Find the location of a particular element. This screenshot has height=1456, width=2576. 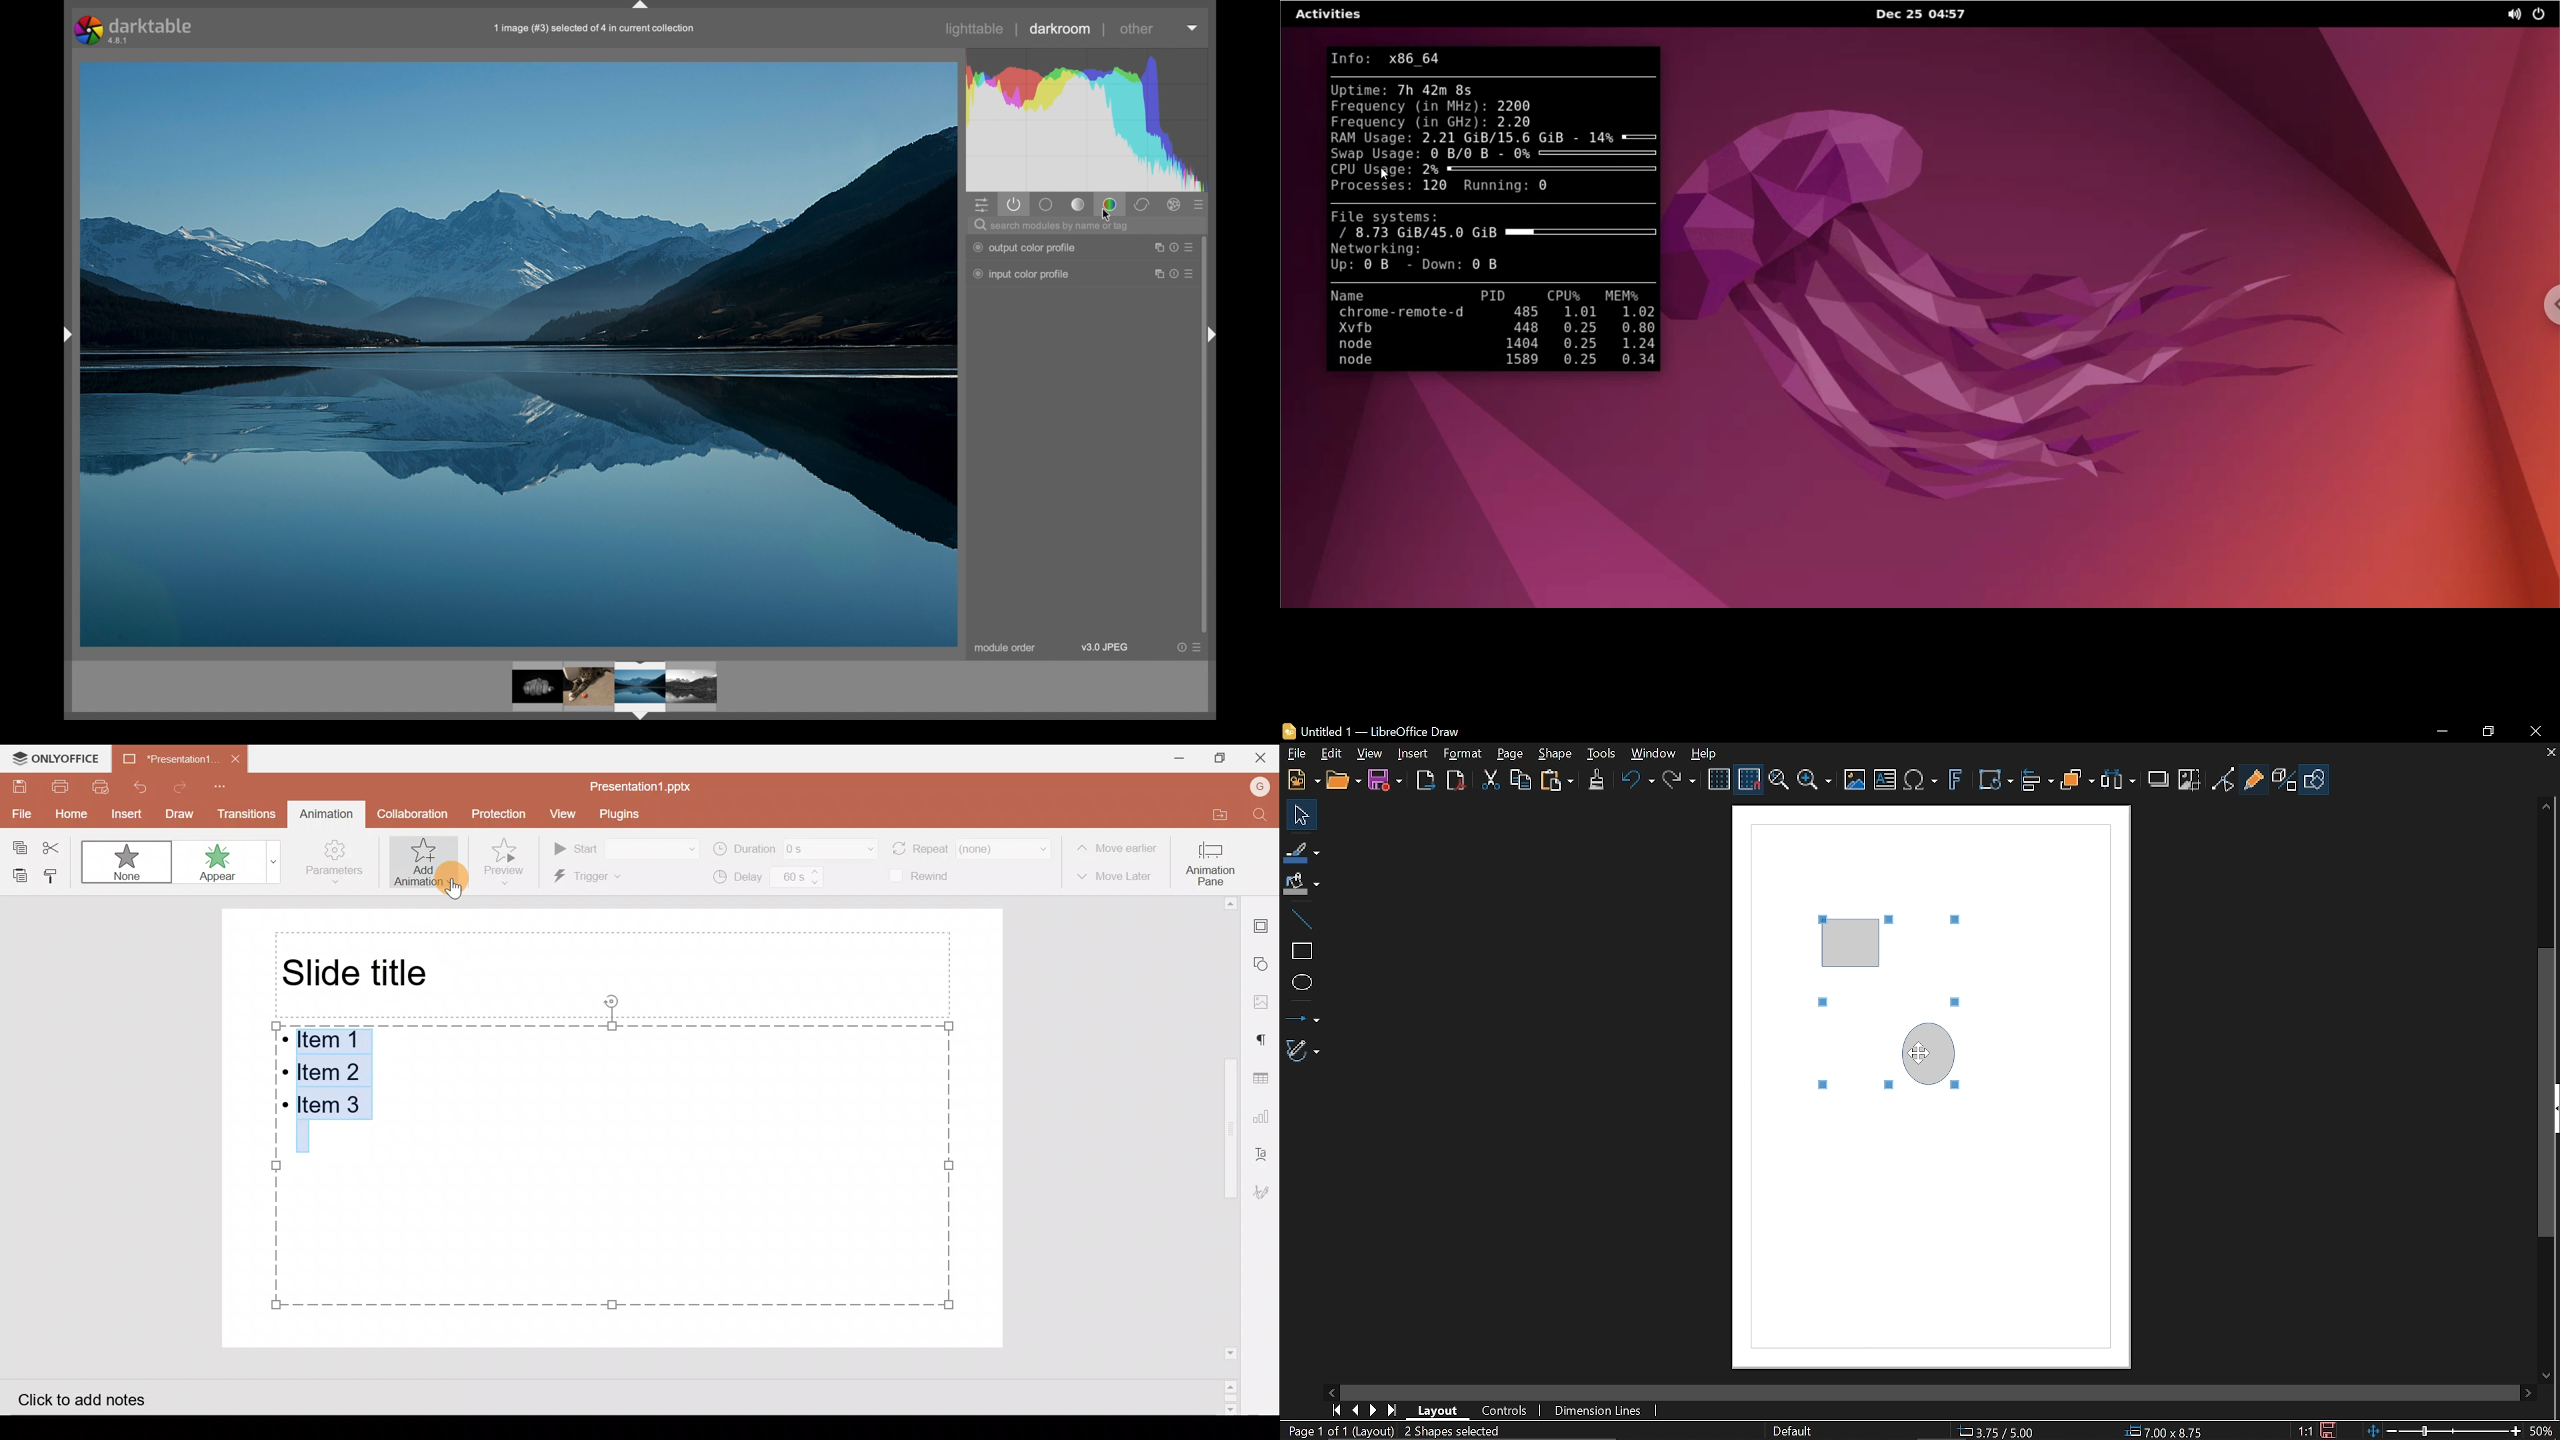

more options is located at coordinates (1173, 247).